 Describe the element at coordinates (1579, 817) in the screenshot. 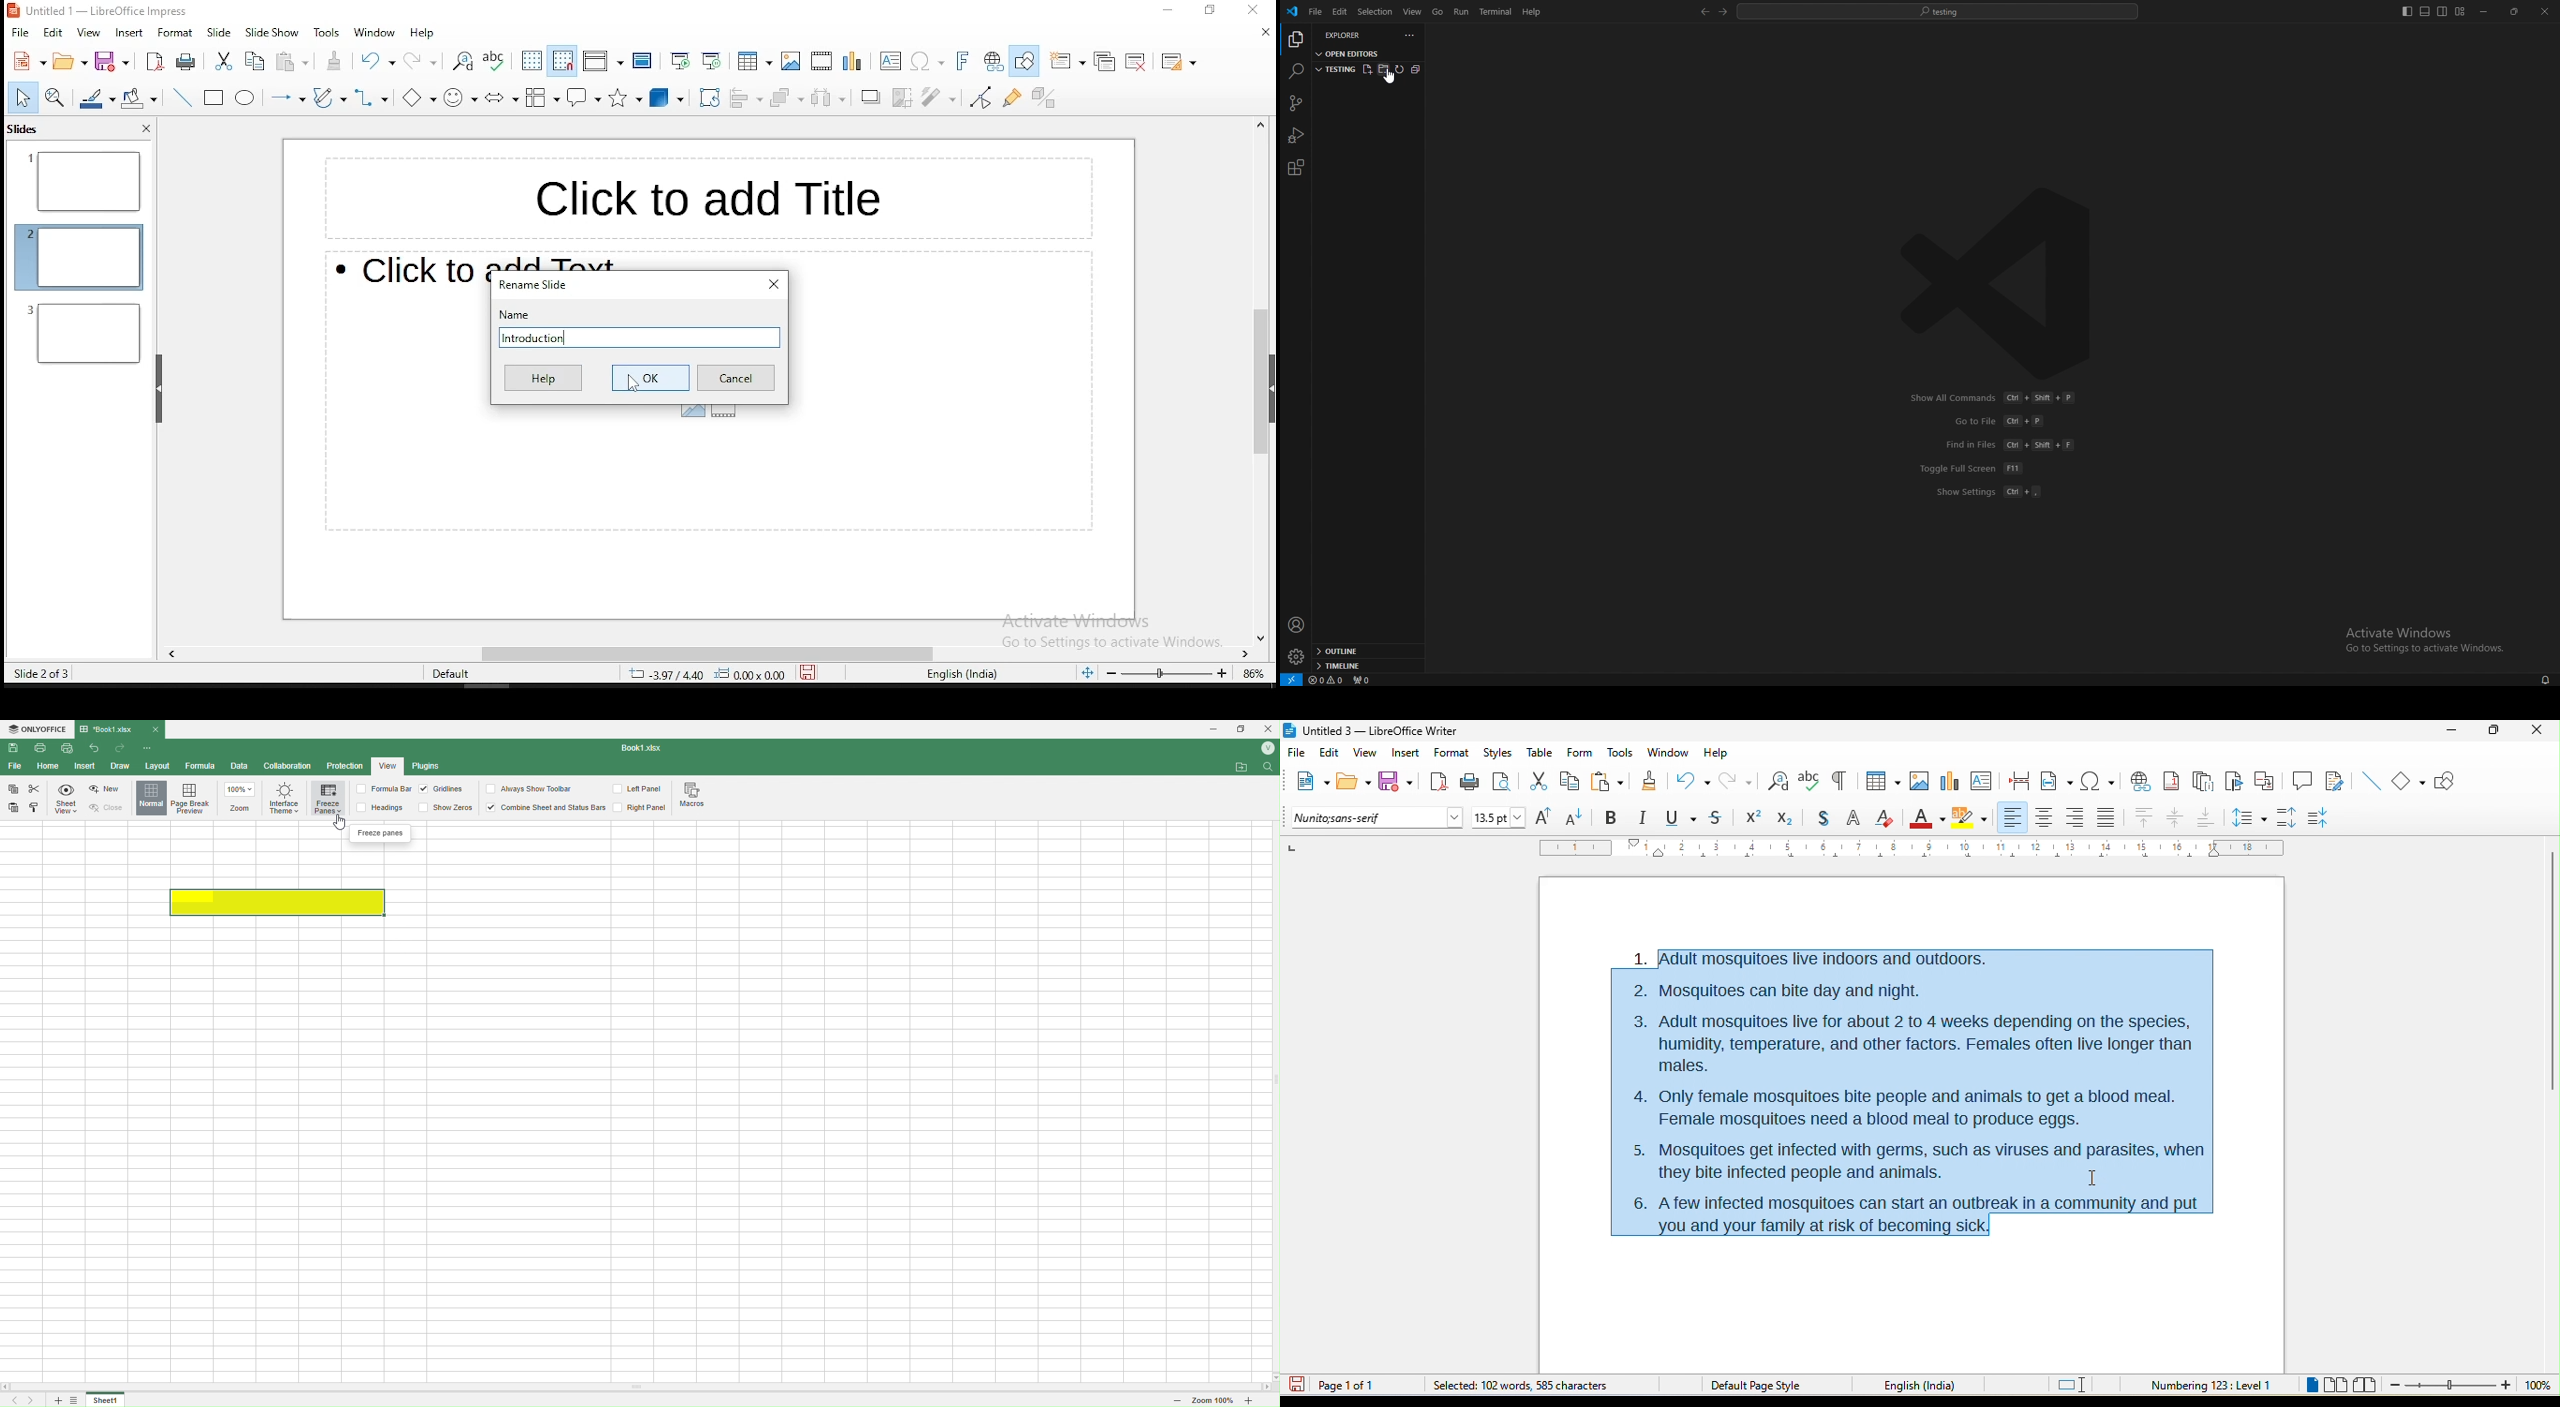

I see `decrease size` at that location.